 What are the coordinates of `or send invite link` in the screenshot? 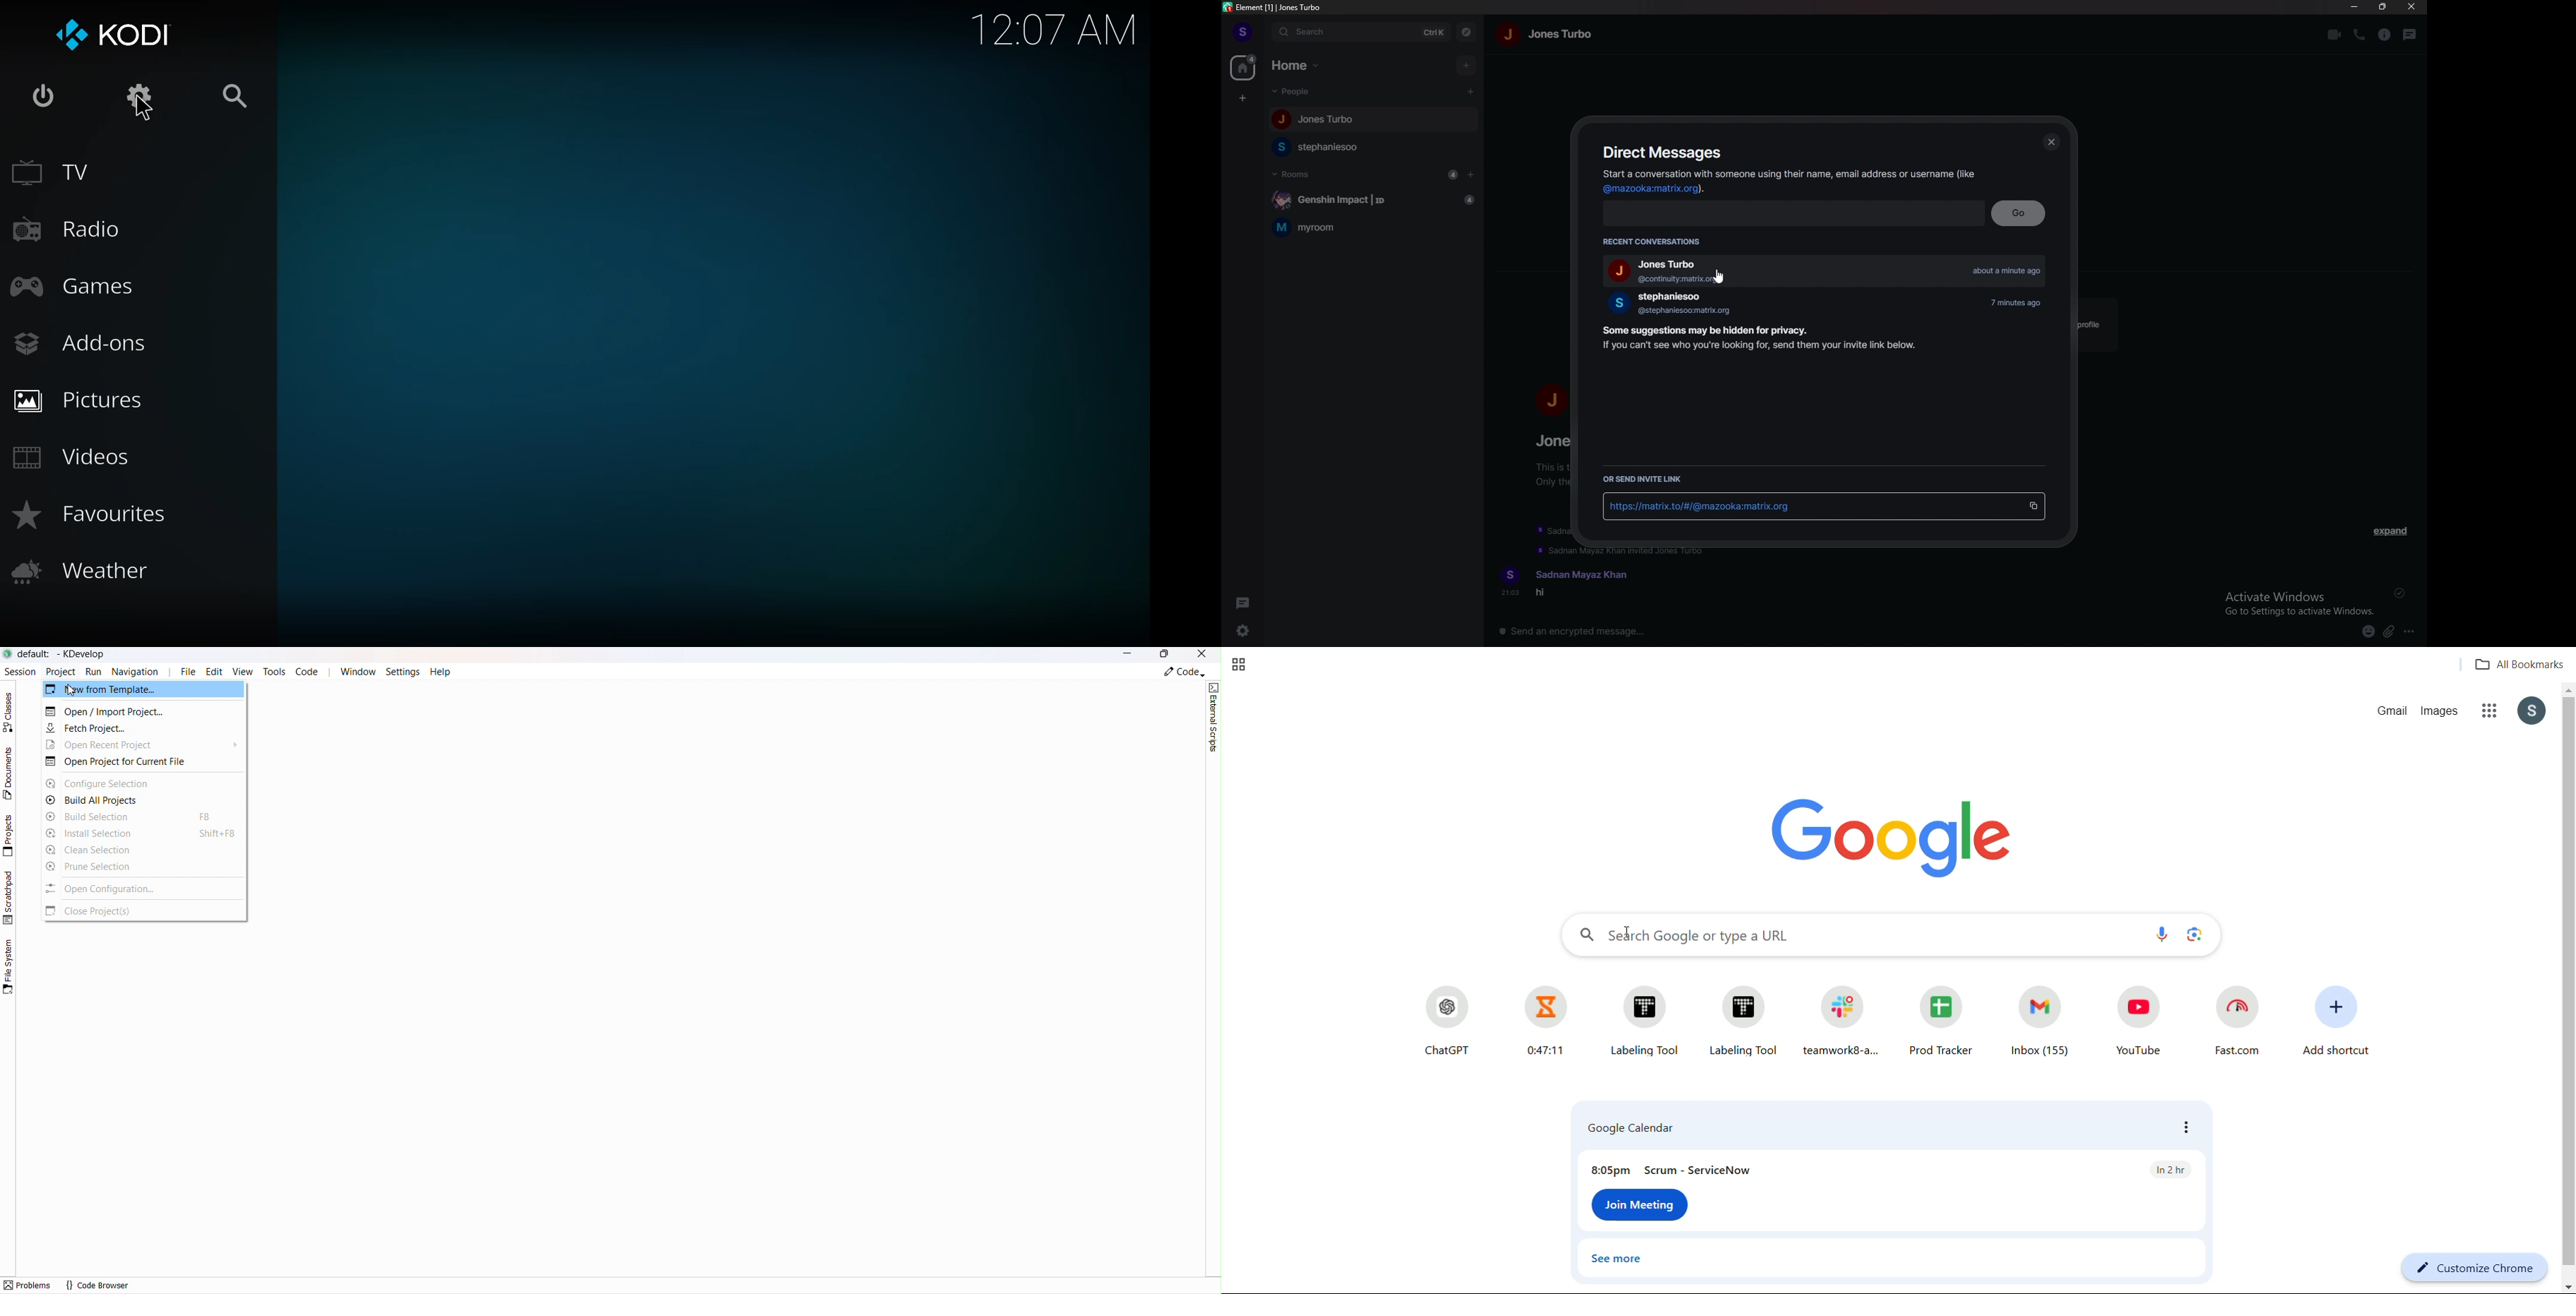 It's located at (1647, 479).